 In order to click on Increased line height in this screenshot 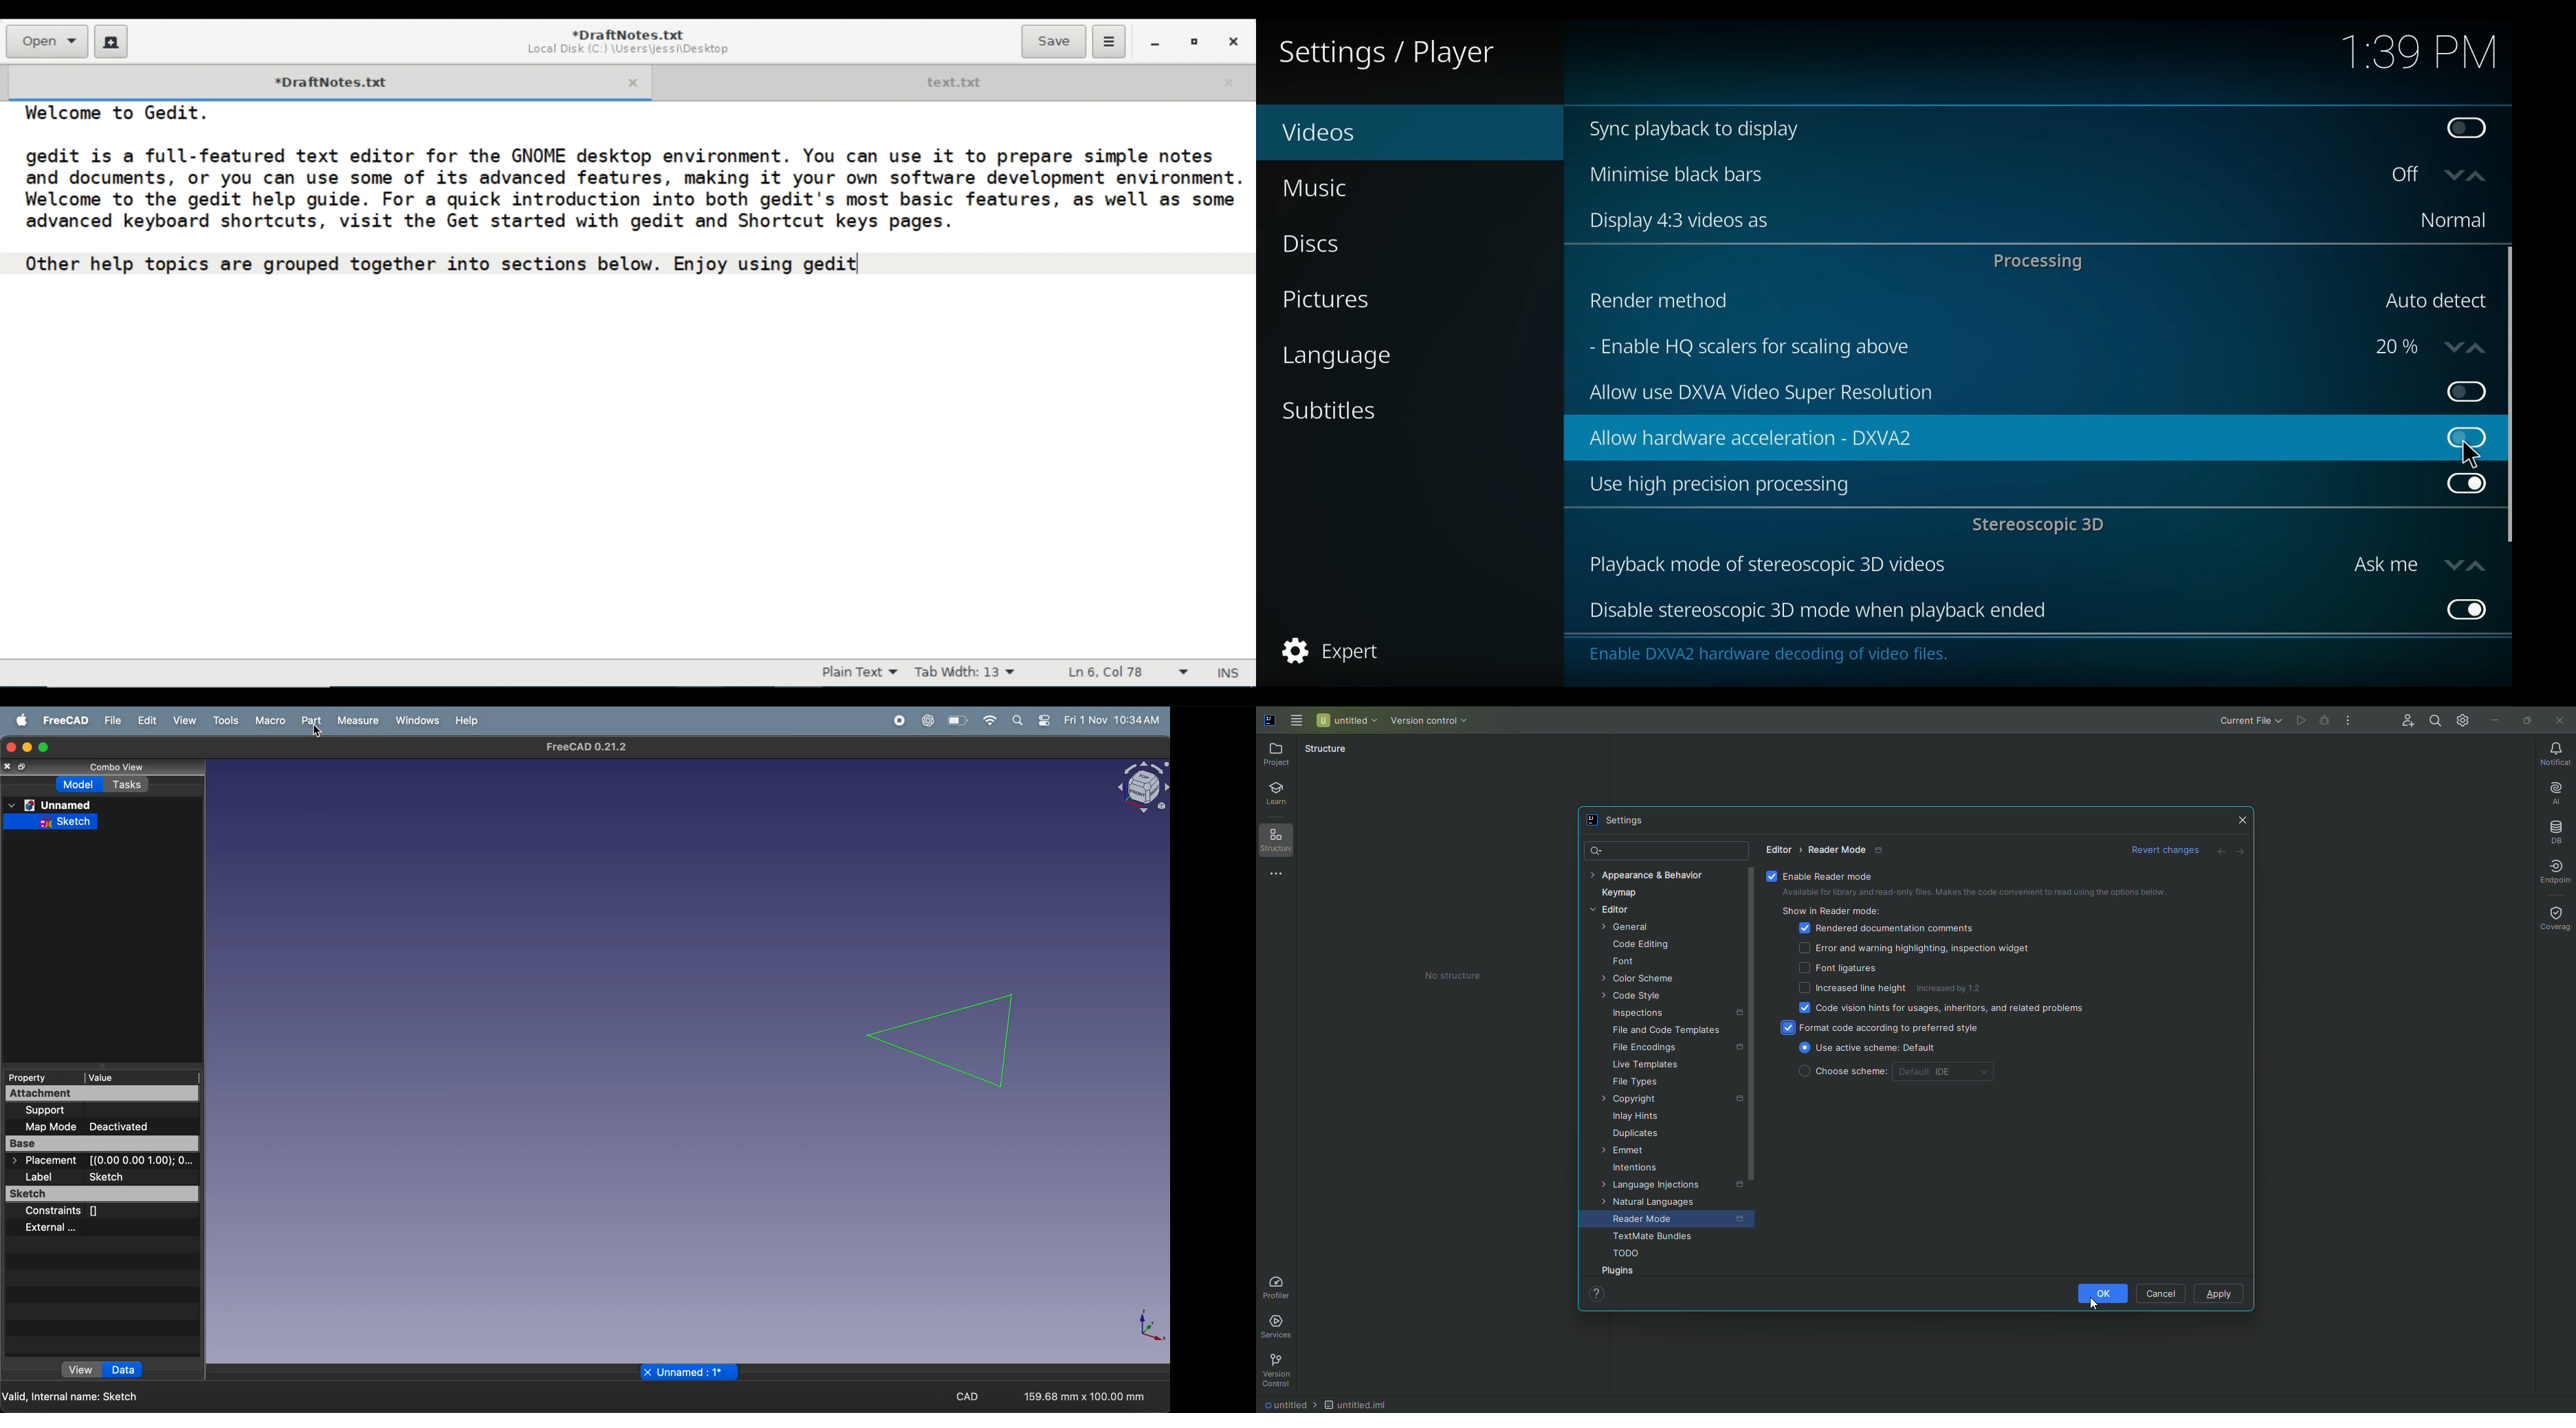, I will do `click(1847, 988)`.